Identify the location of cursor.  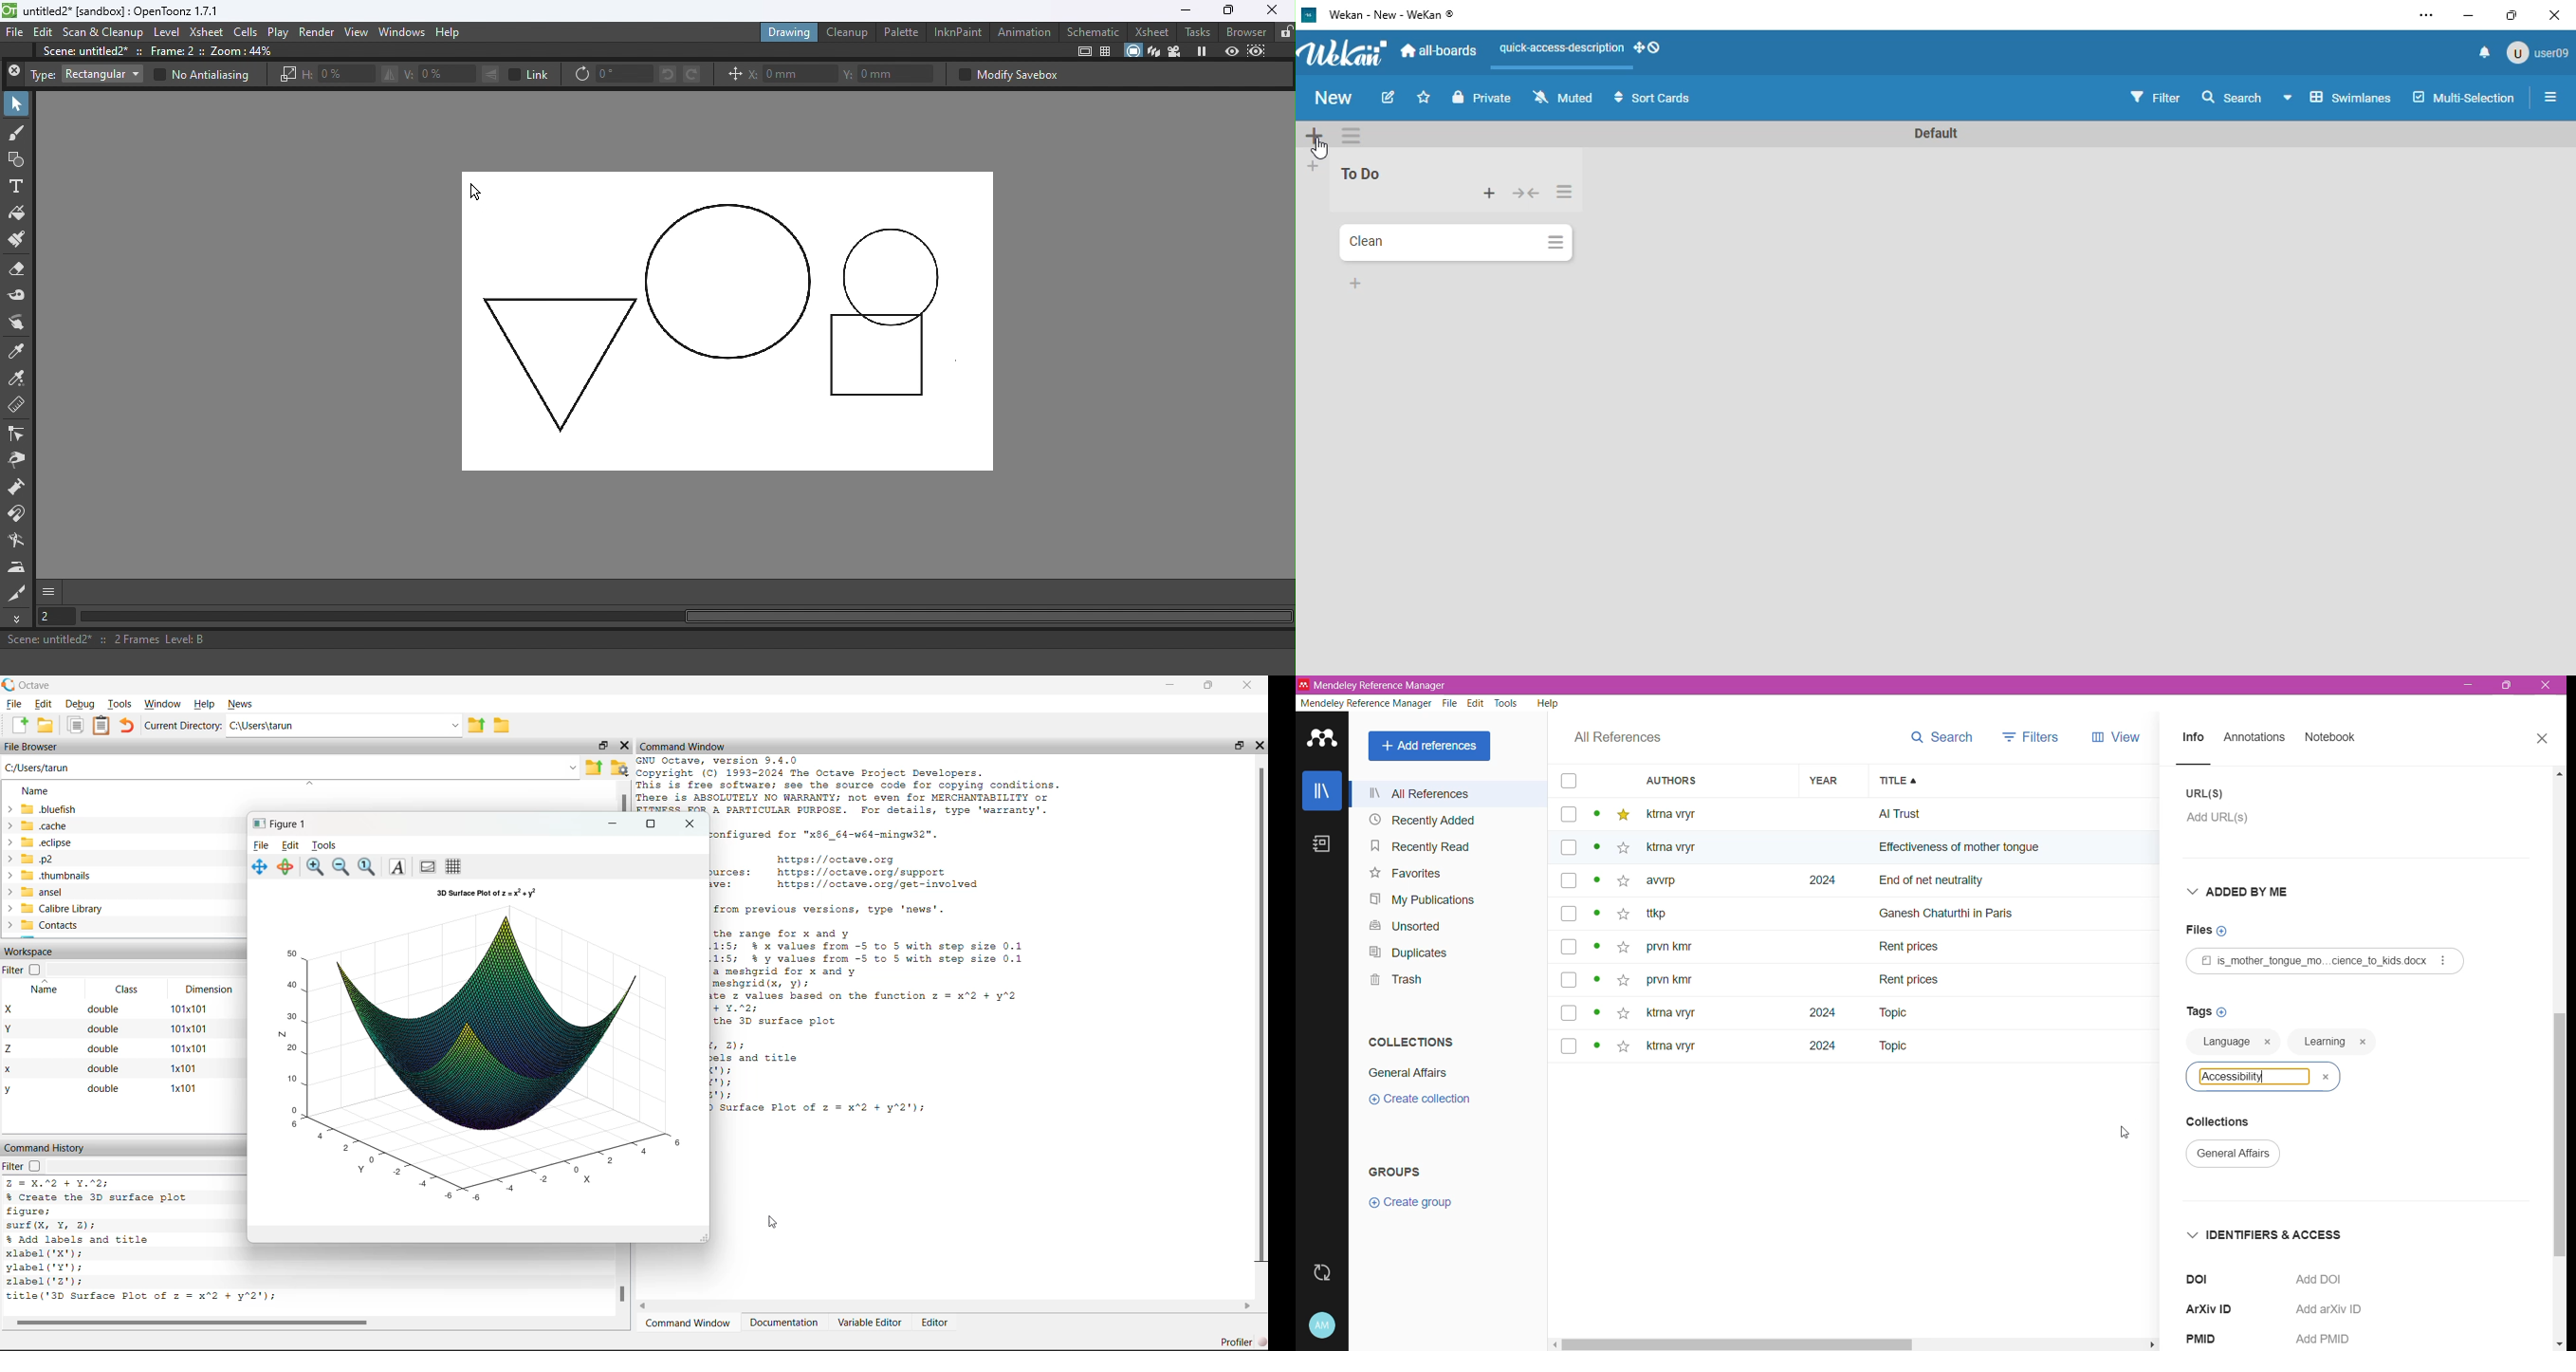
(1318, 148).